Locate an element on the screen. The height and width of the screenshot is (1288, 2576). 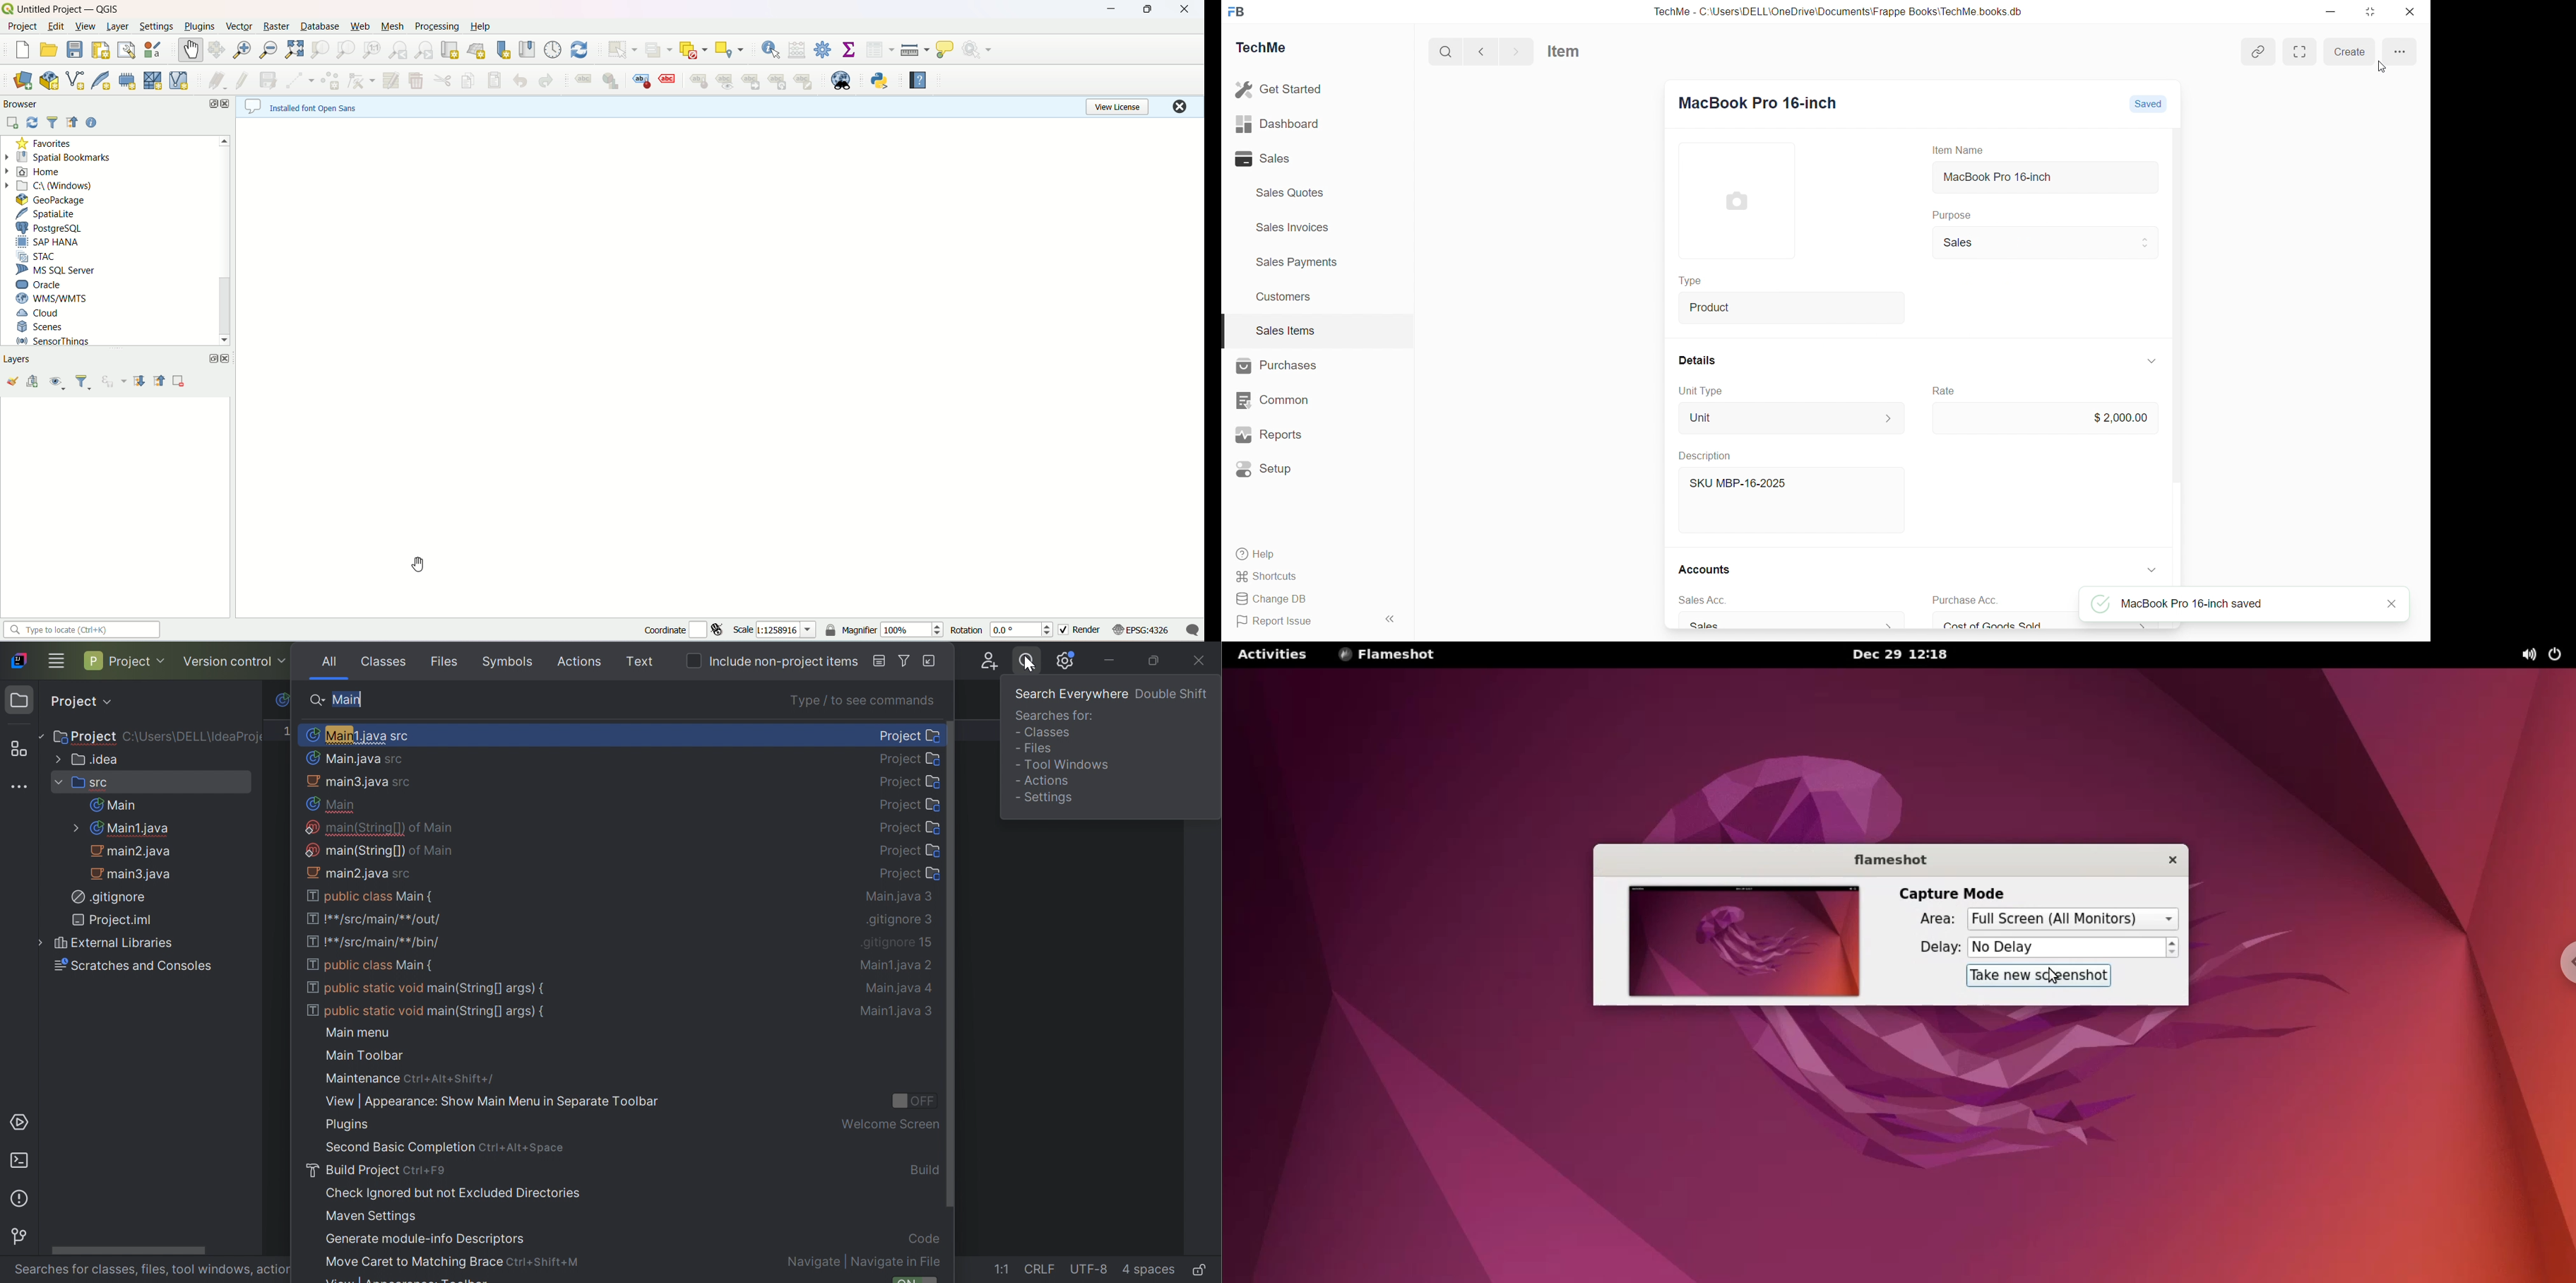
back is located at coordinates (1482, 51).